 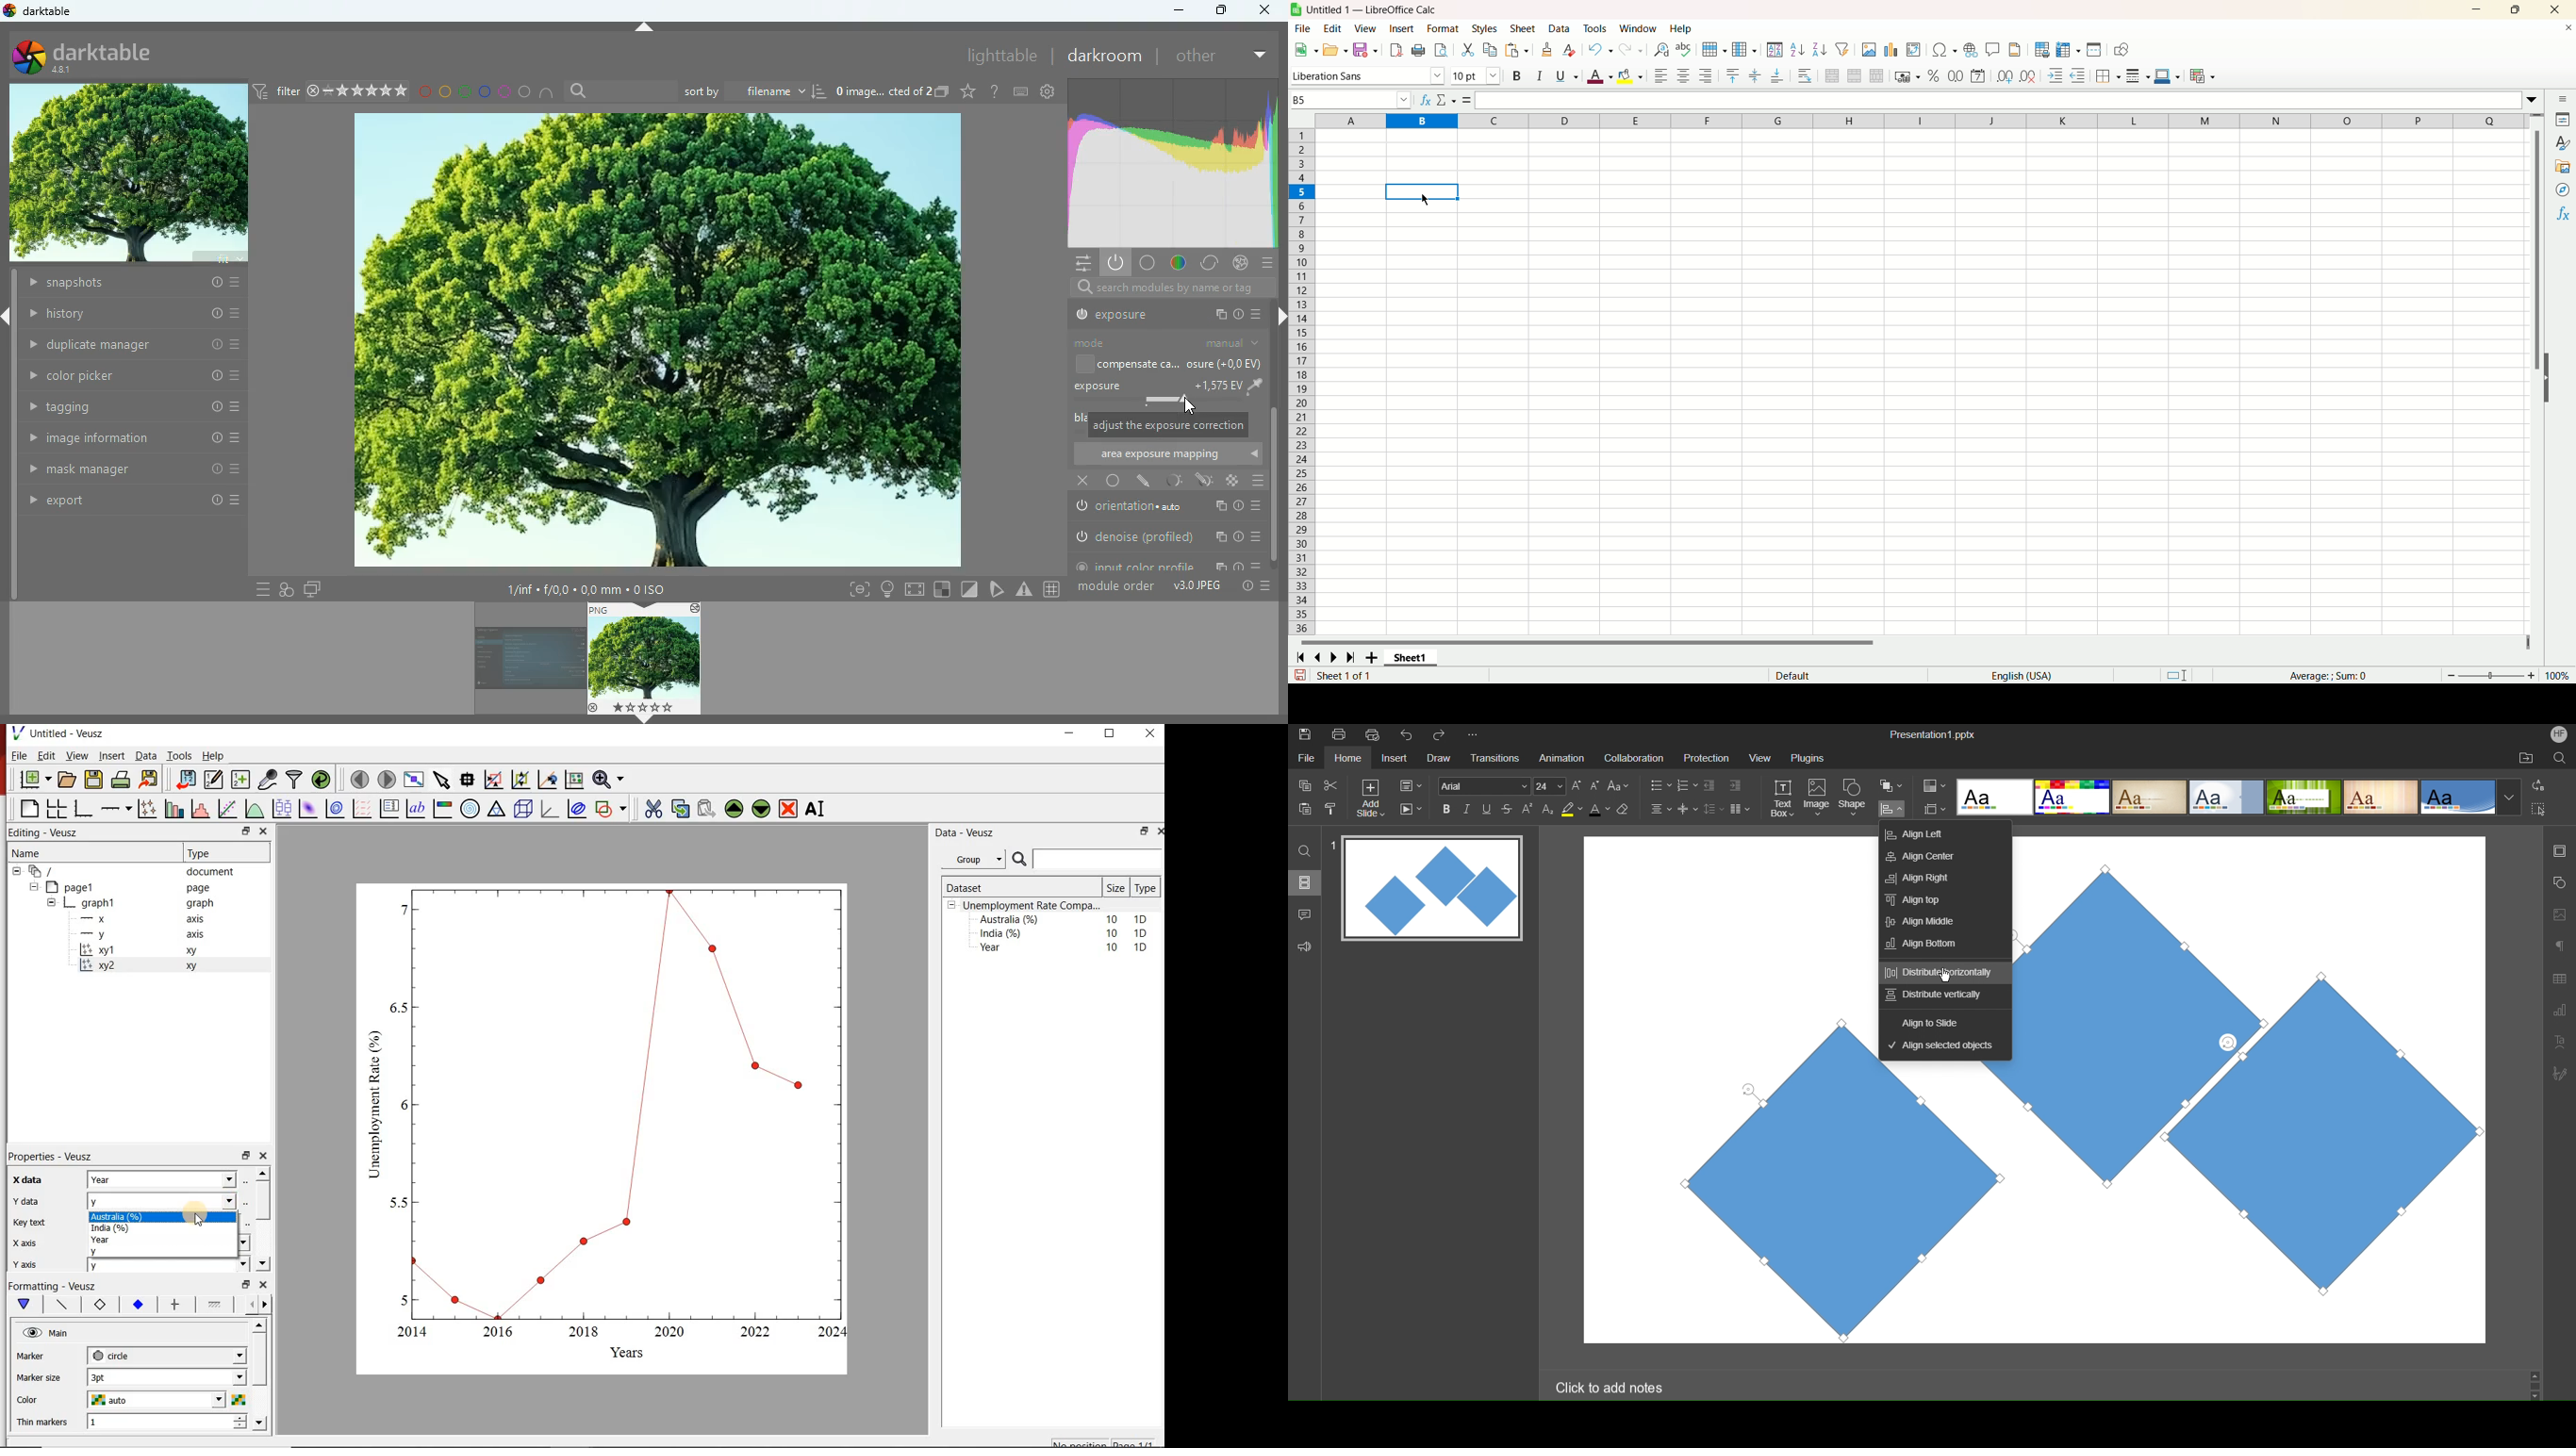 I want to click on Presentation Title, so click(x=1935, y=733).